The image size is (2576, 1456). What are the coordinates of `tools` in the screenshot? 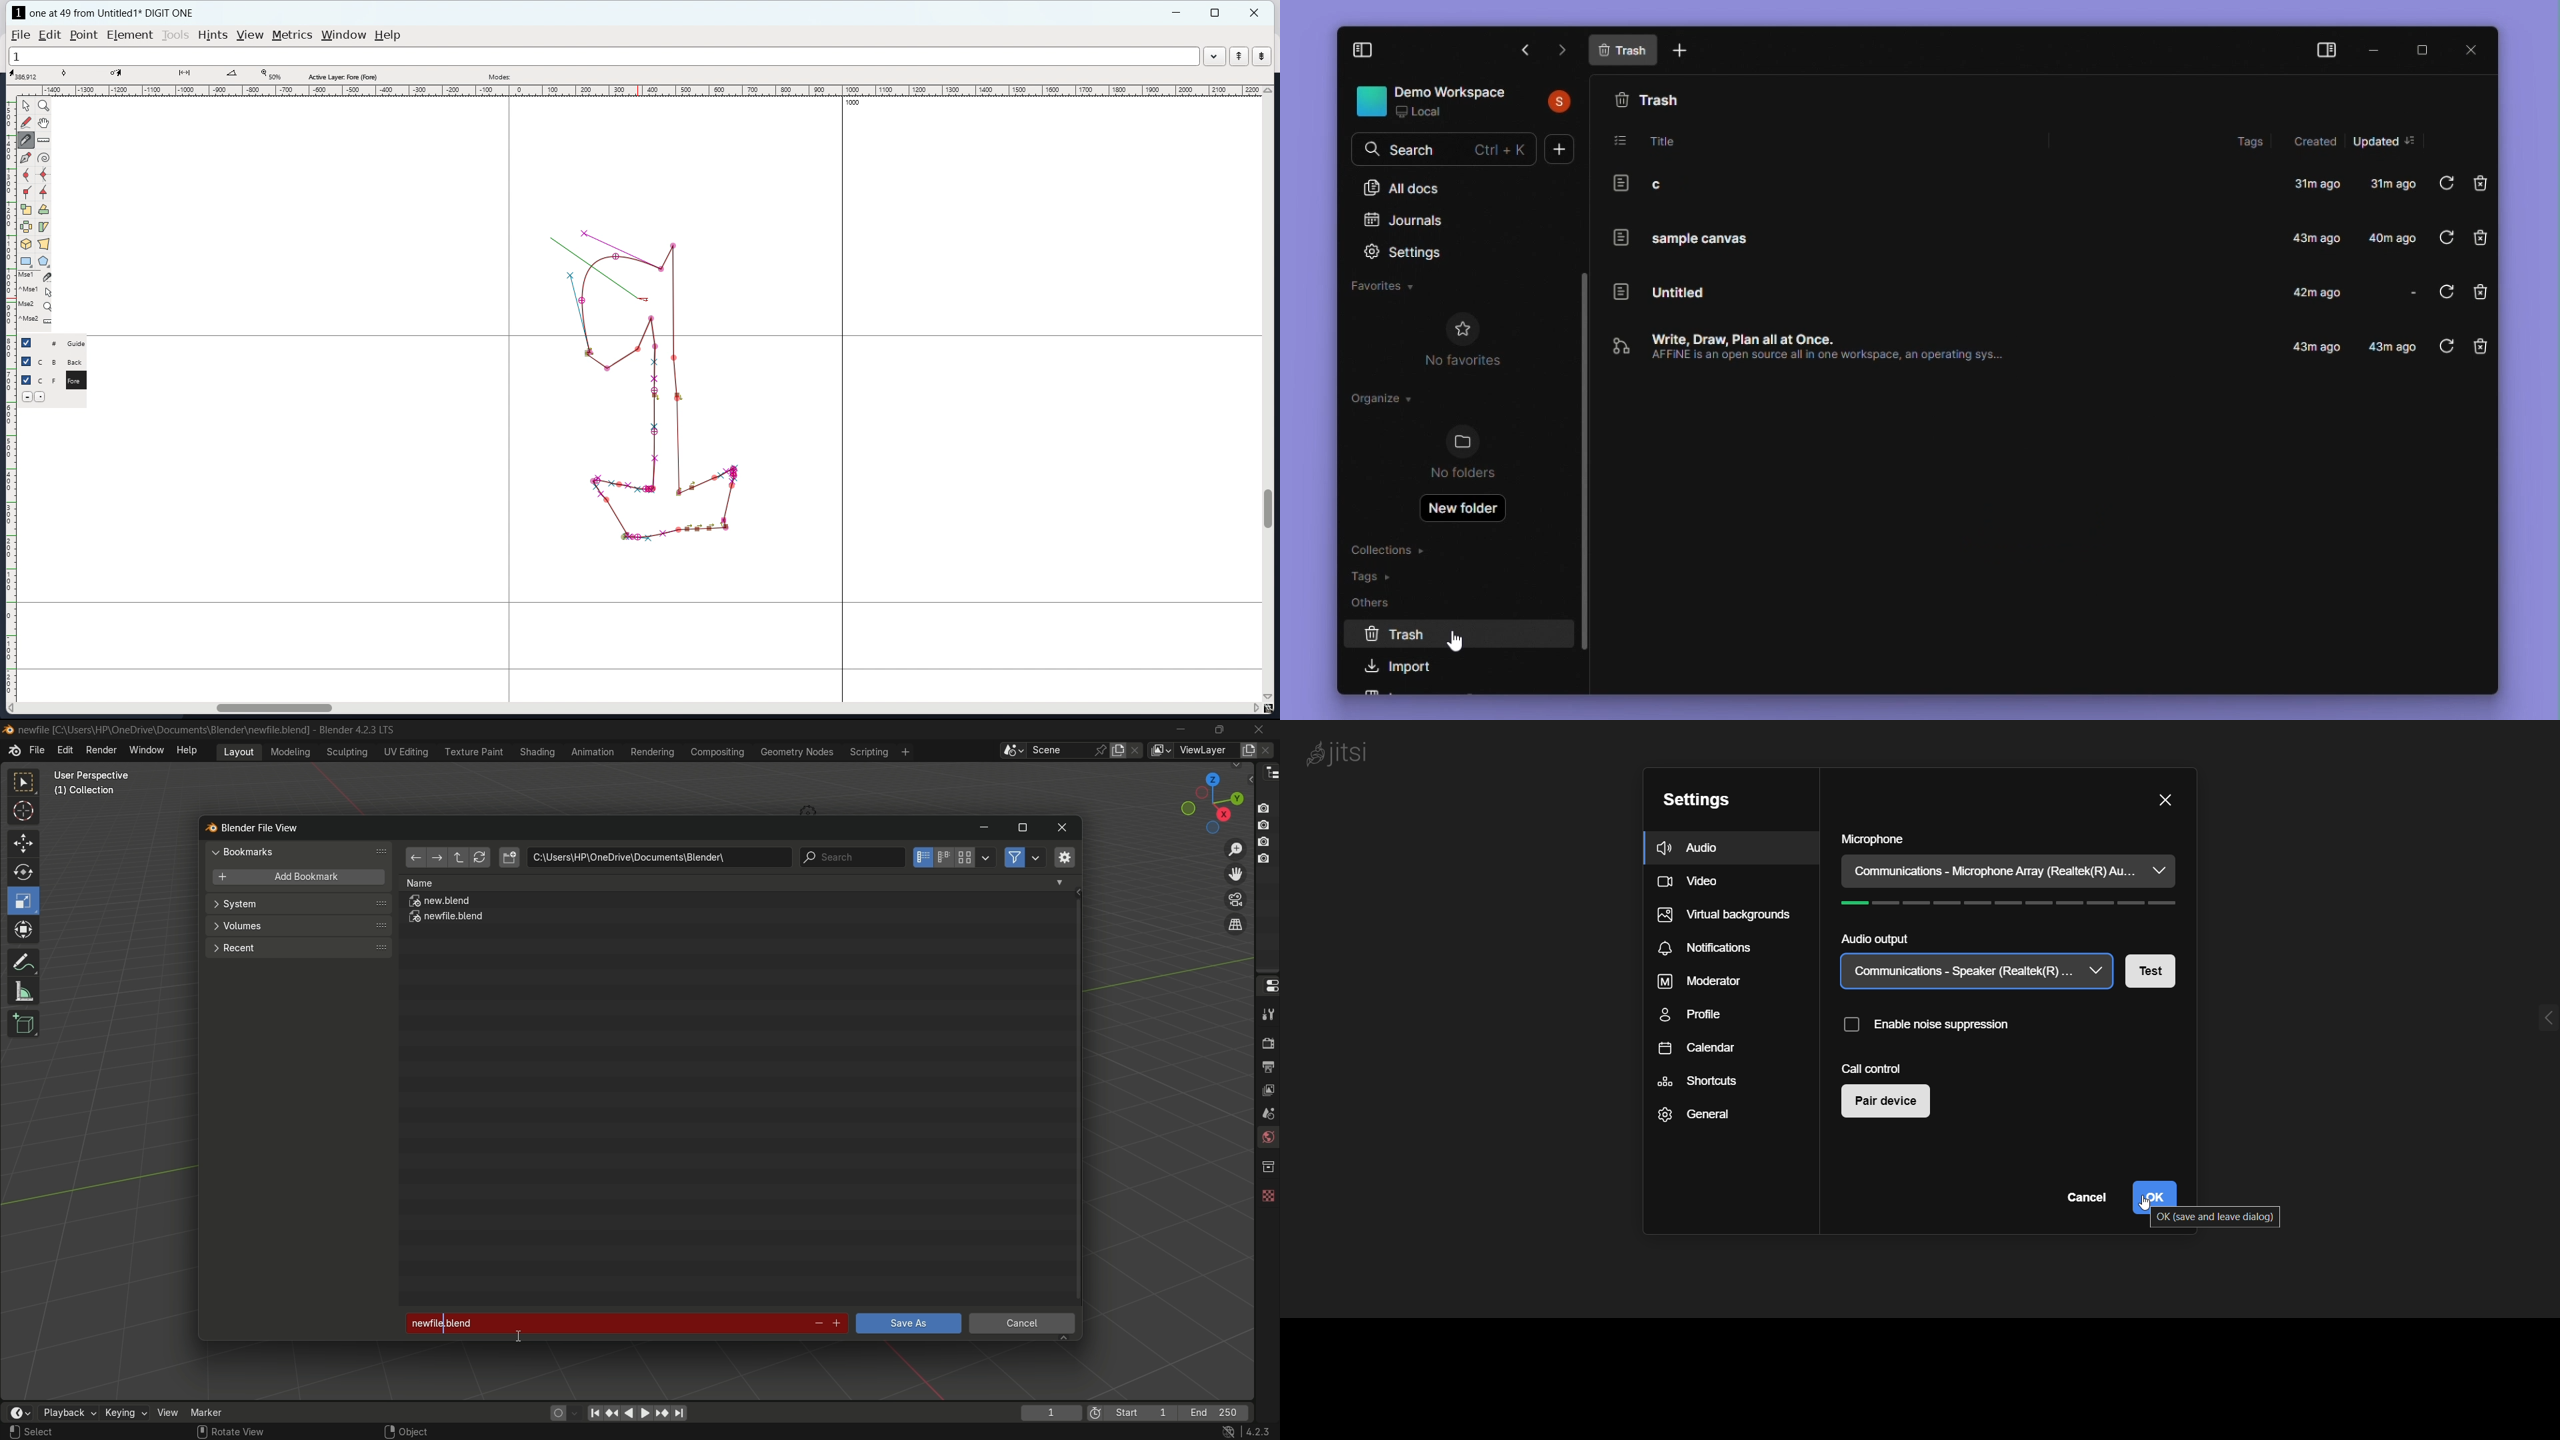 It's located at (175, 35).